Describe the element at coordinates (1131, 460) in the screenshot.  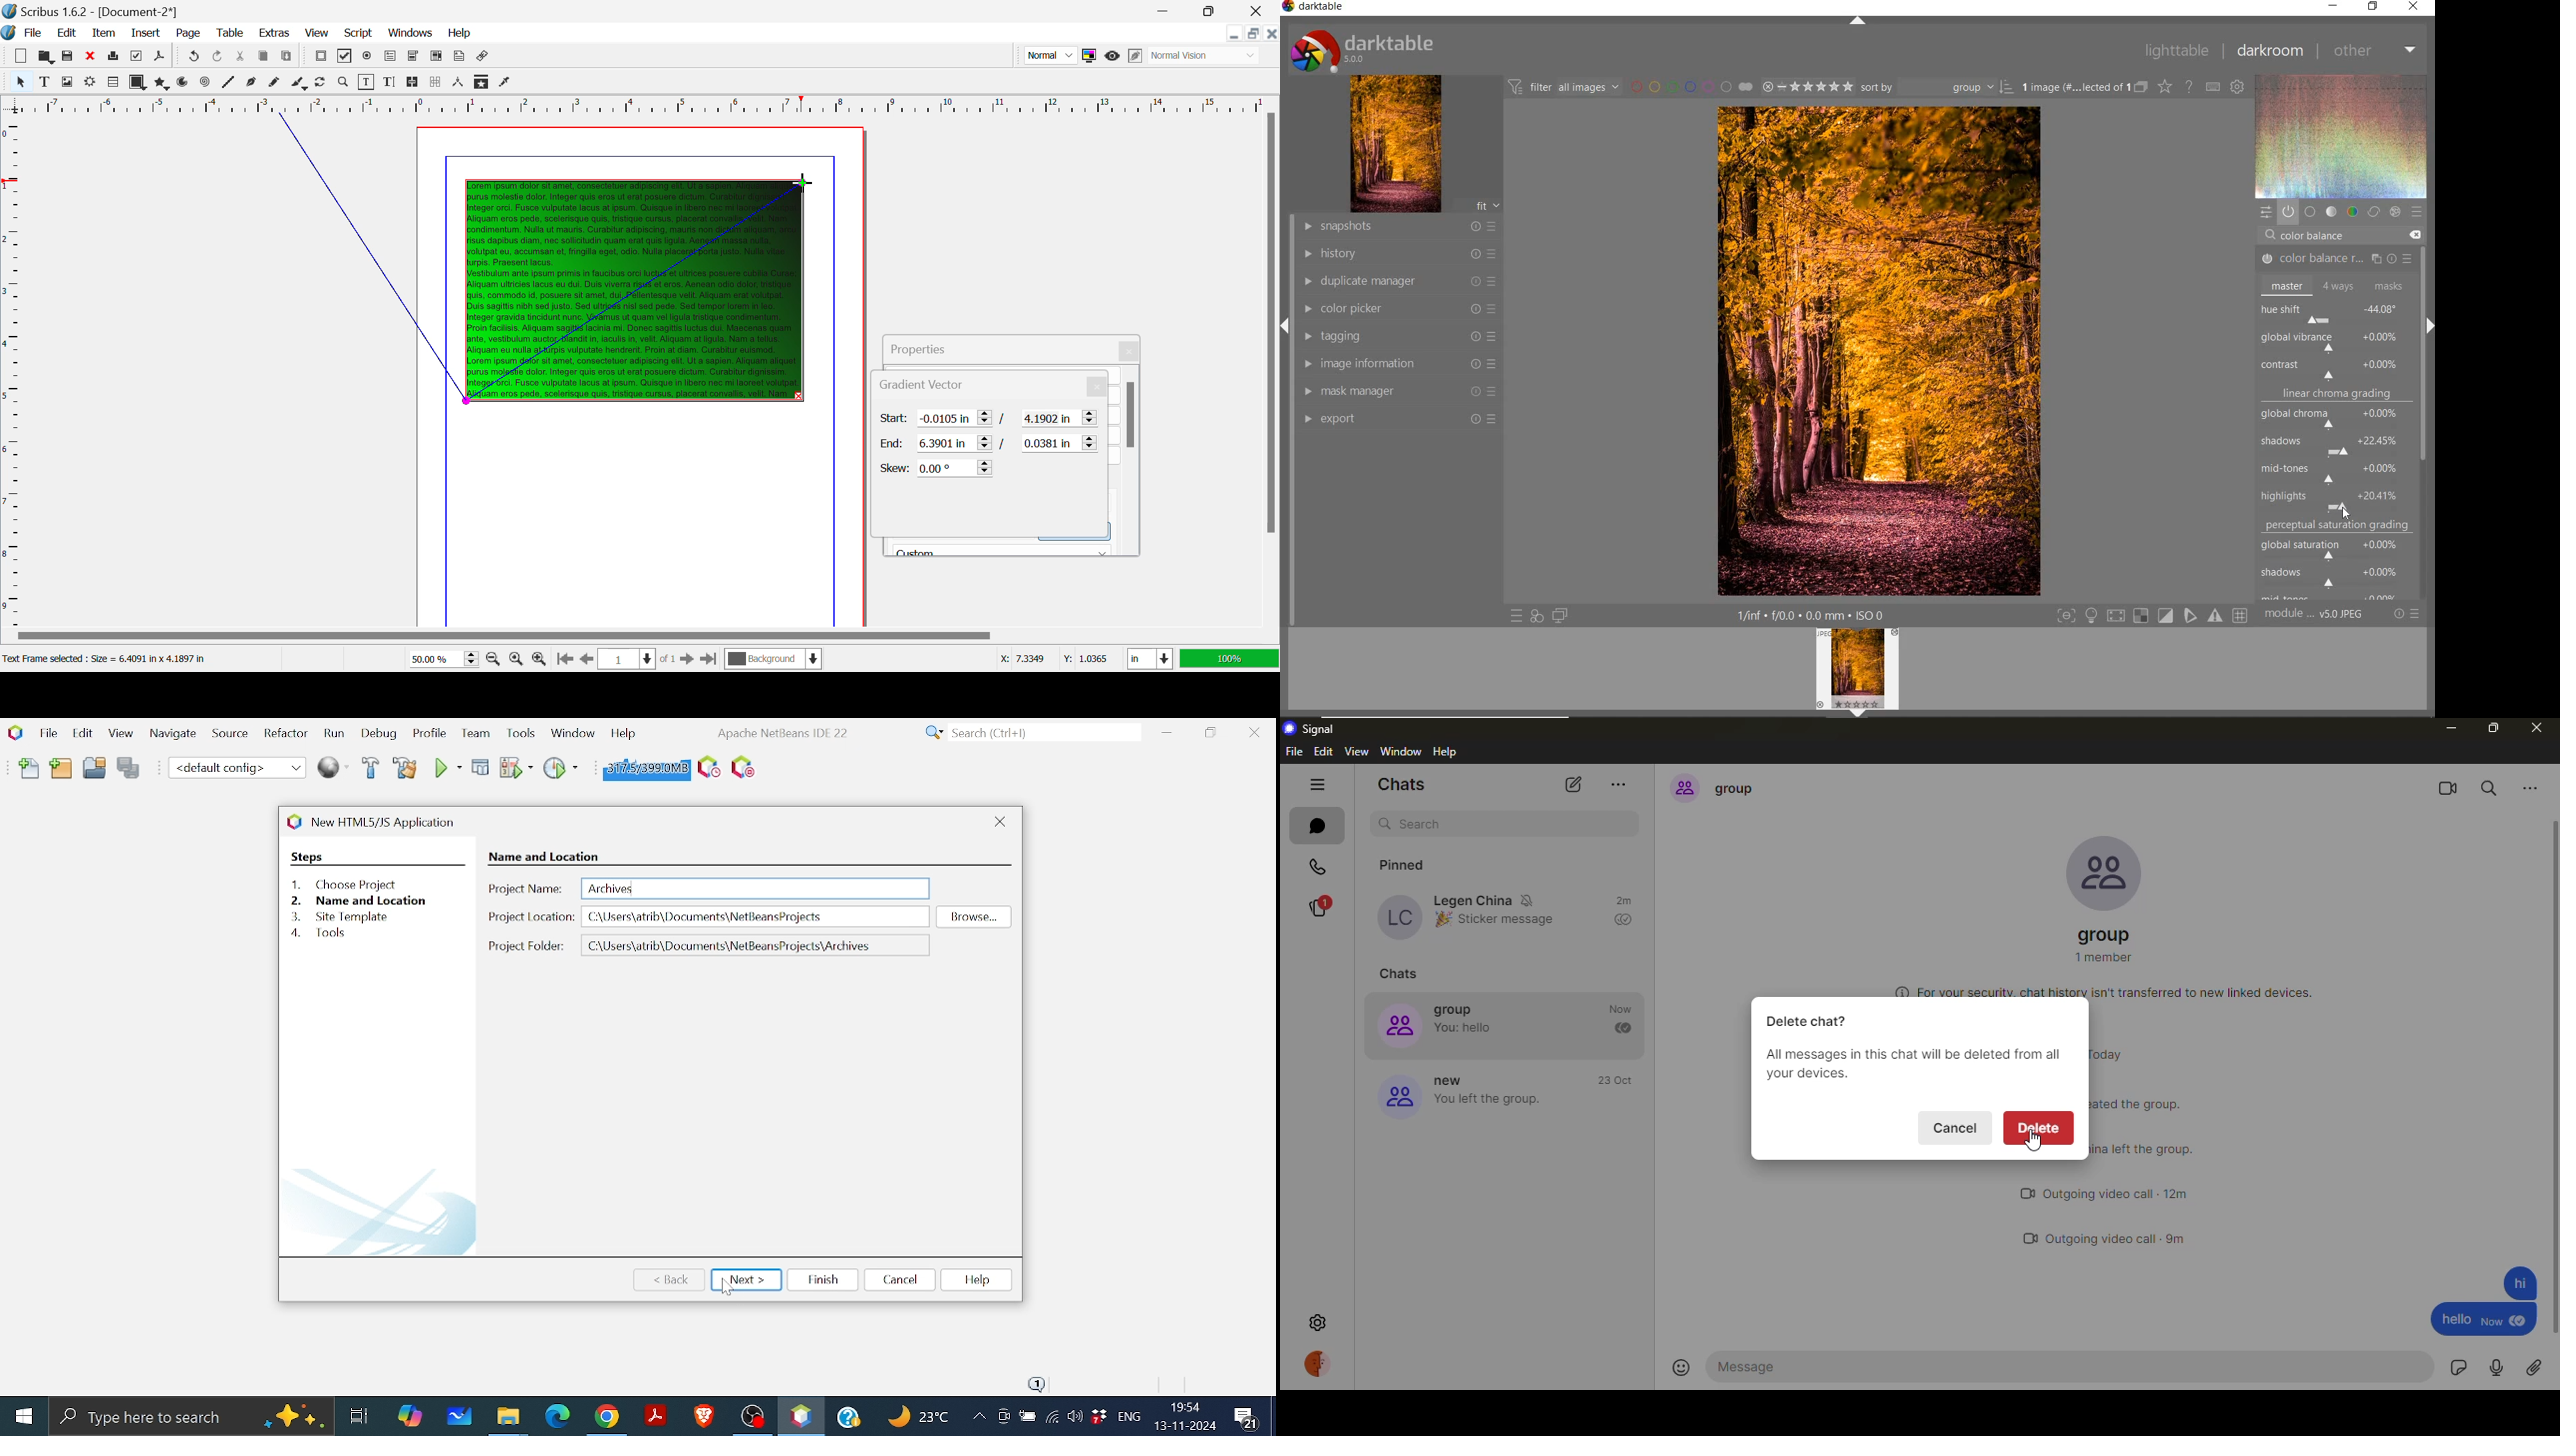
I see `Scroll Bar` at that location.